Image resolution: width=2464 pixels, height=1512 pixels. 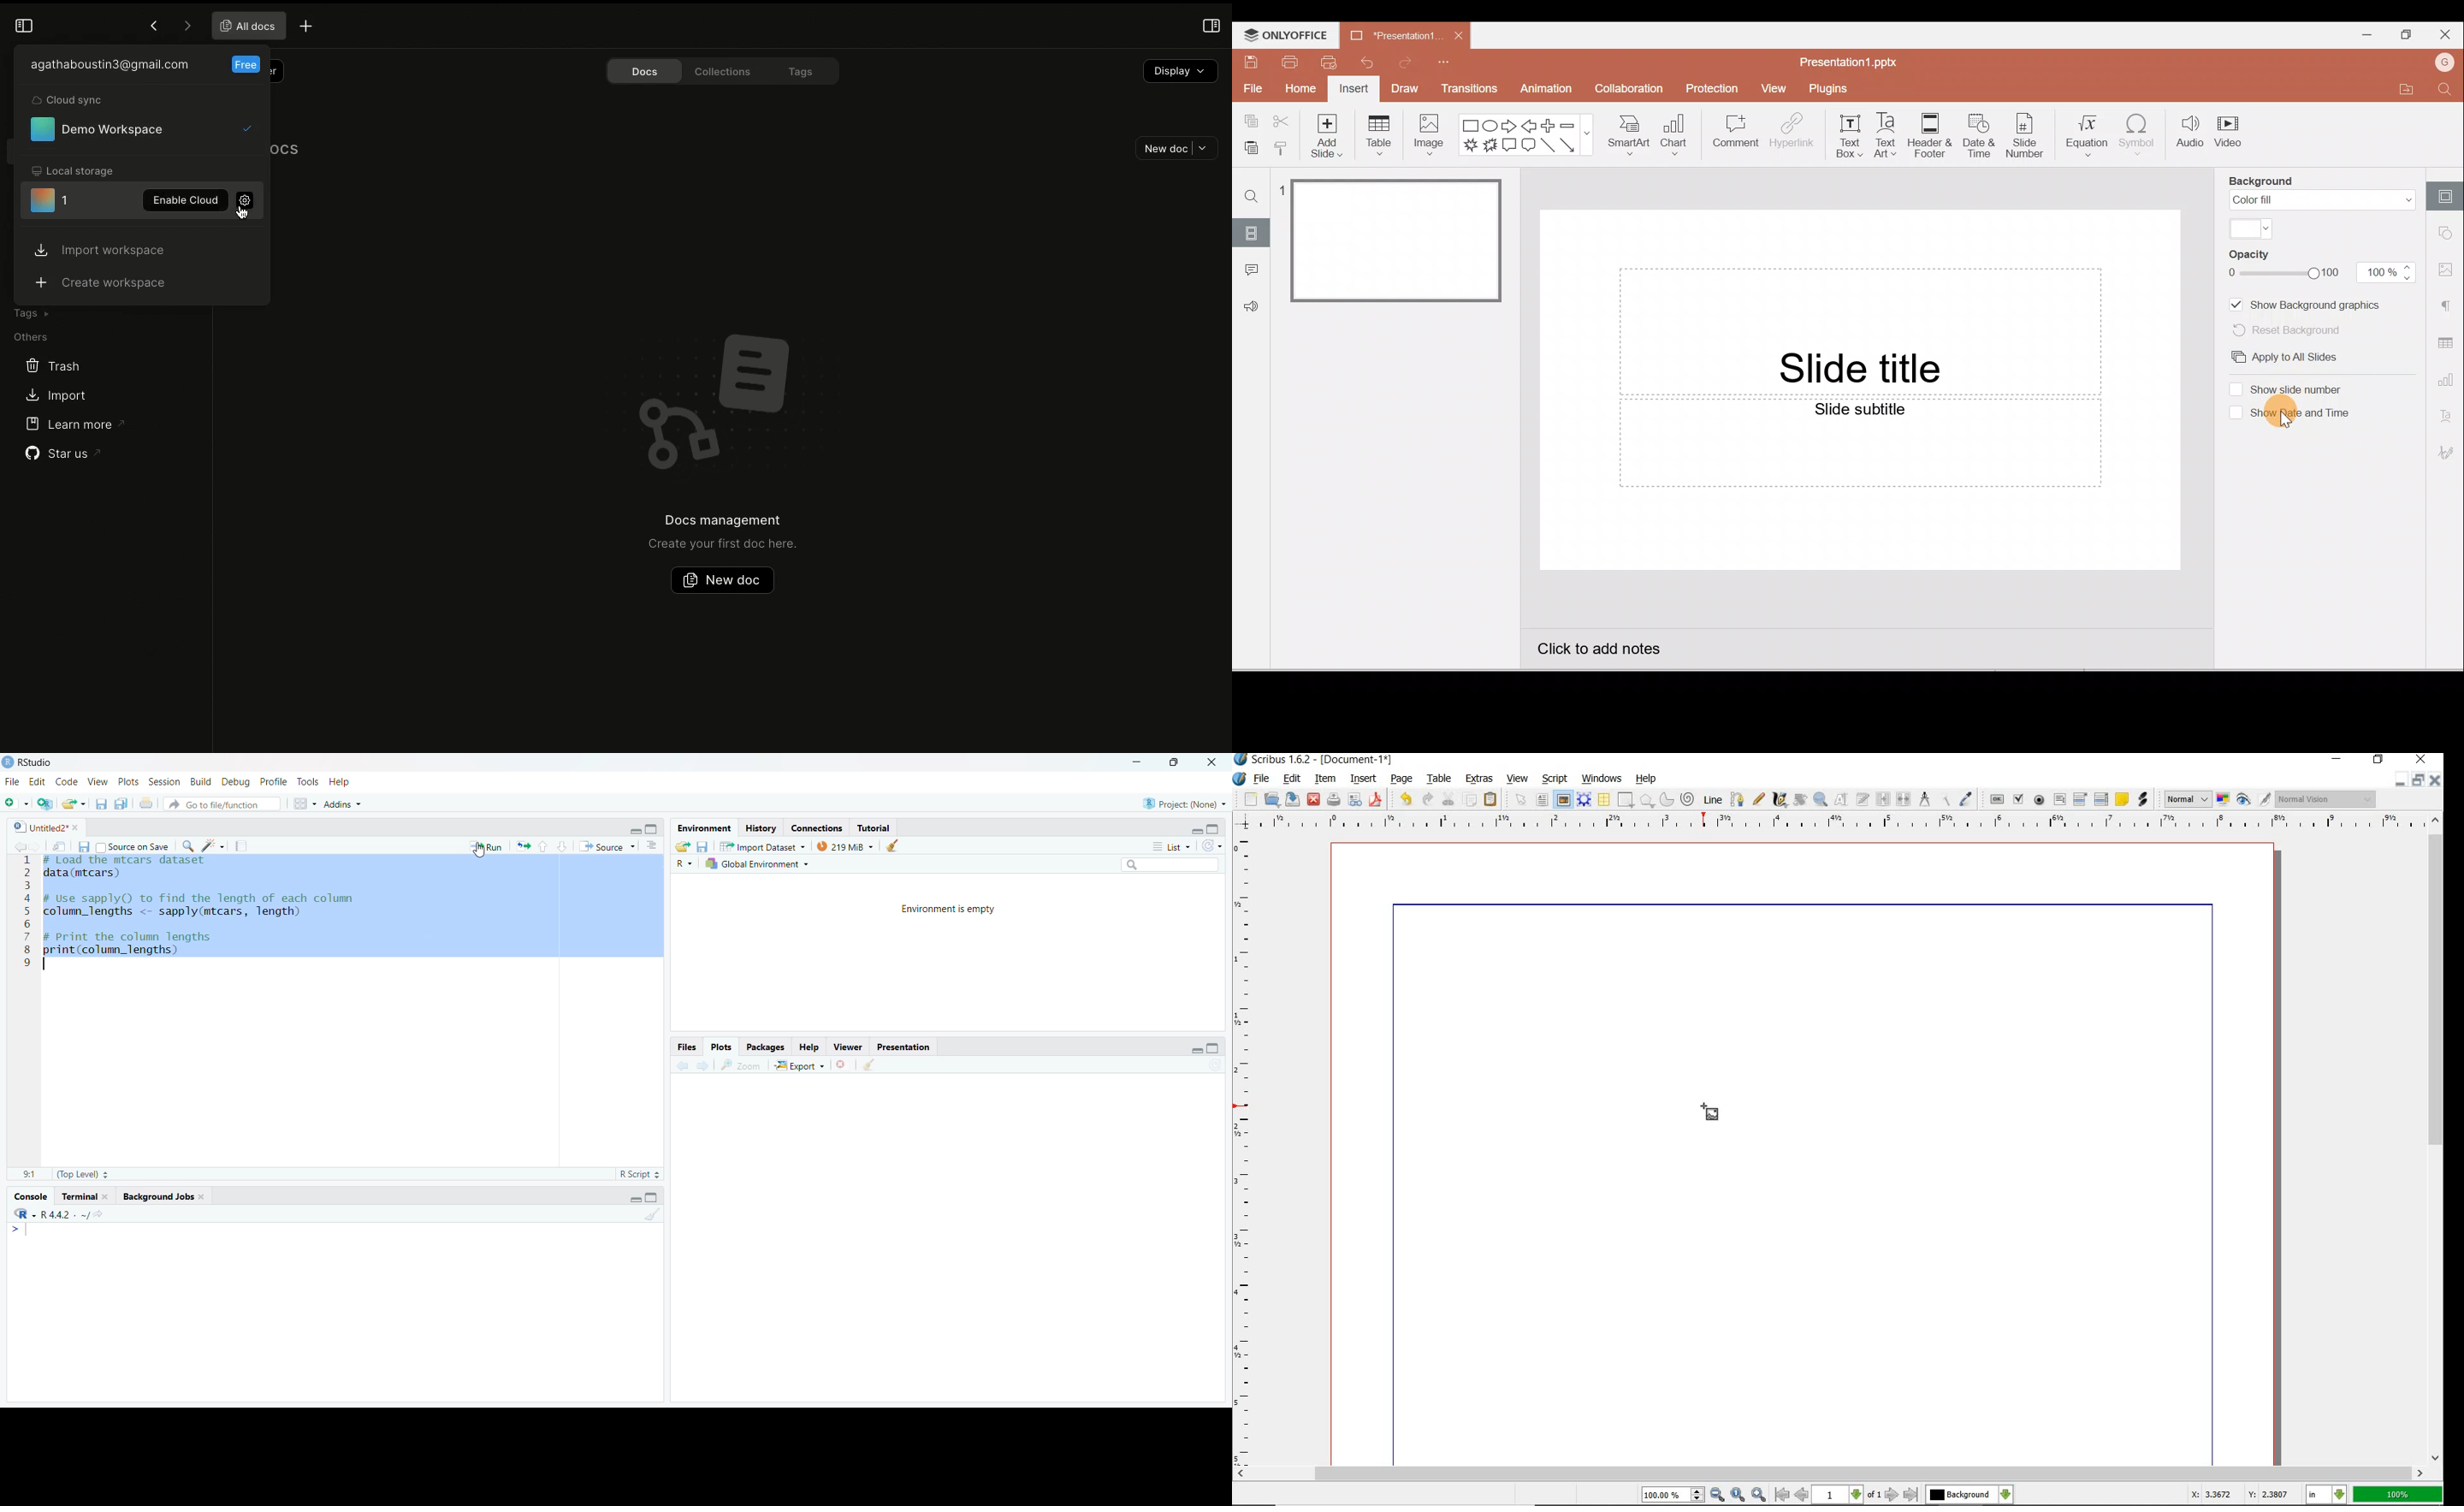 What do you see at coordinates (1607, 653) in the screenshot?
I see `Click to add notes` at bounding box center [1607, 653].